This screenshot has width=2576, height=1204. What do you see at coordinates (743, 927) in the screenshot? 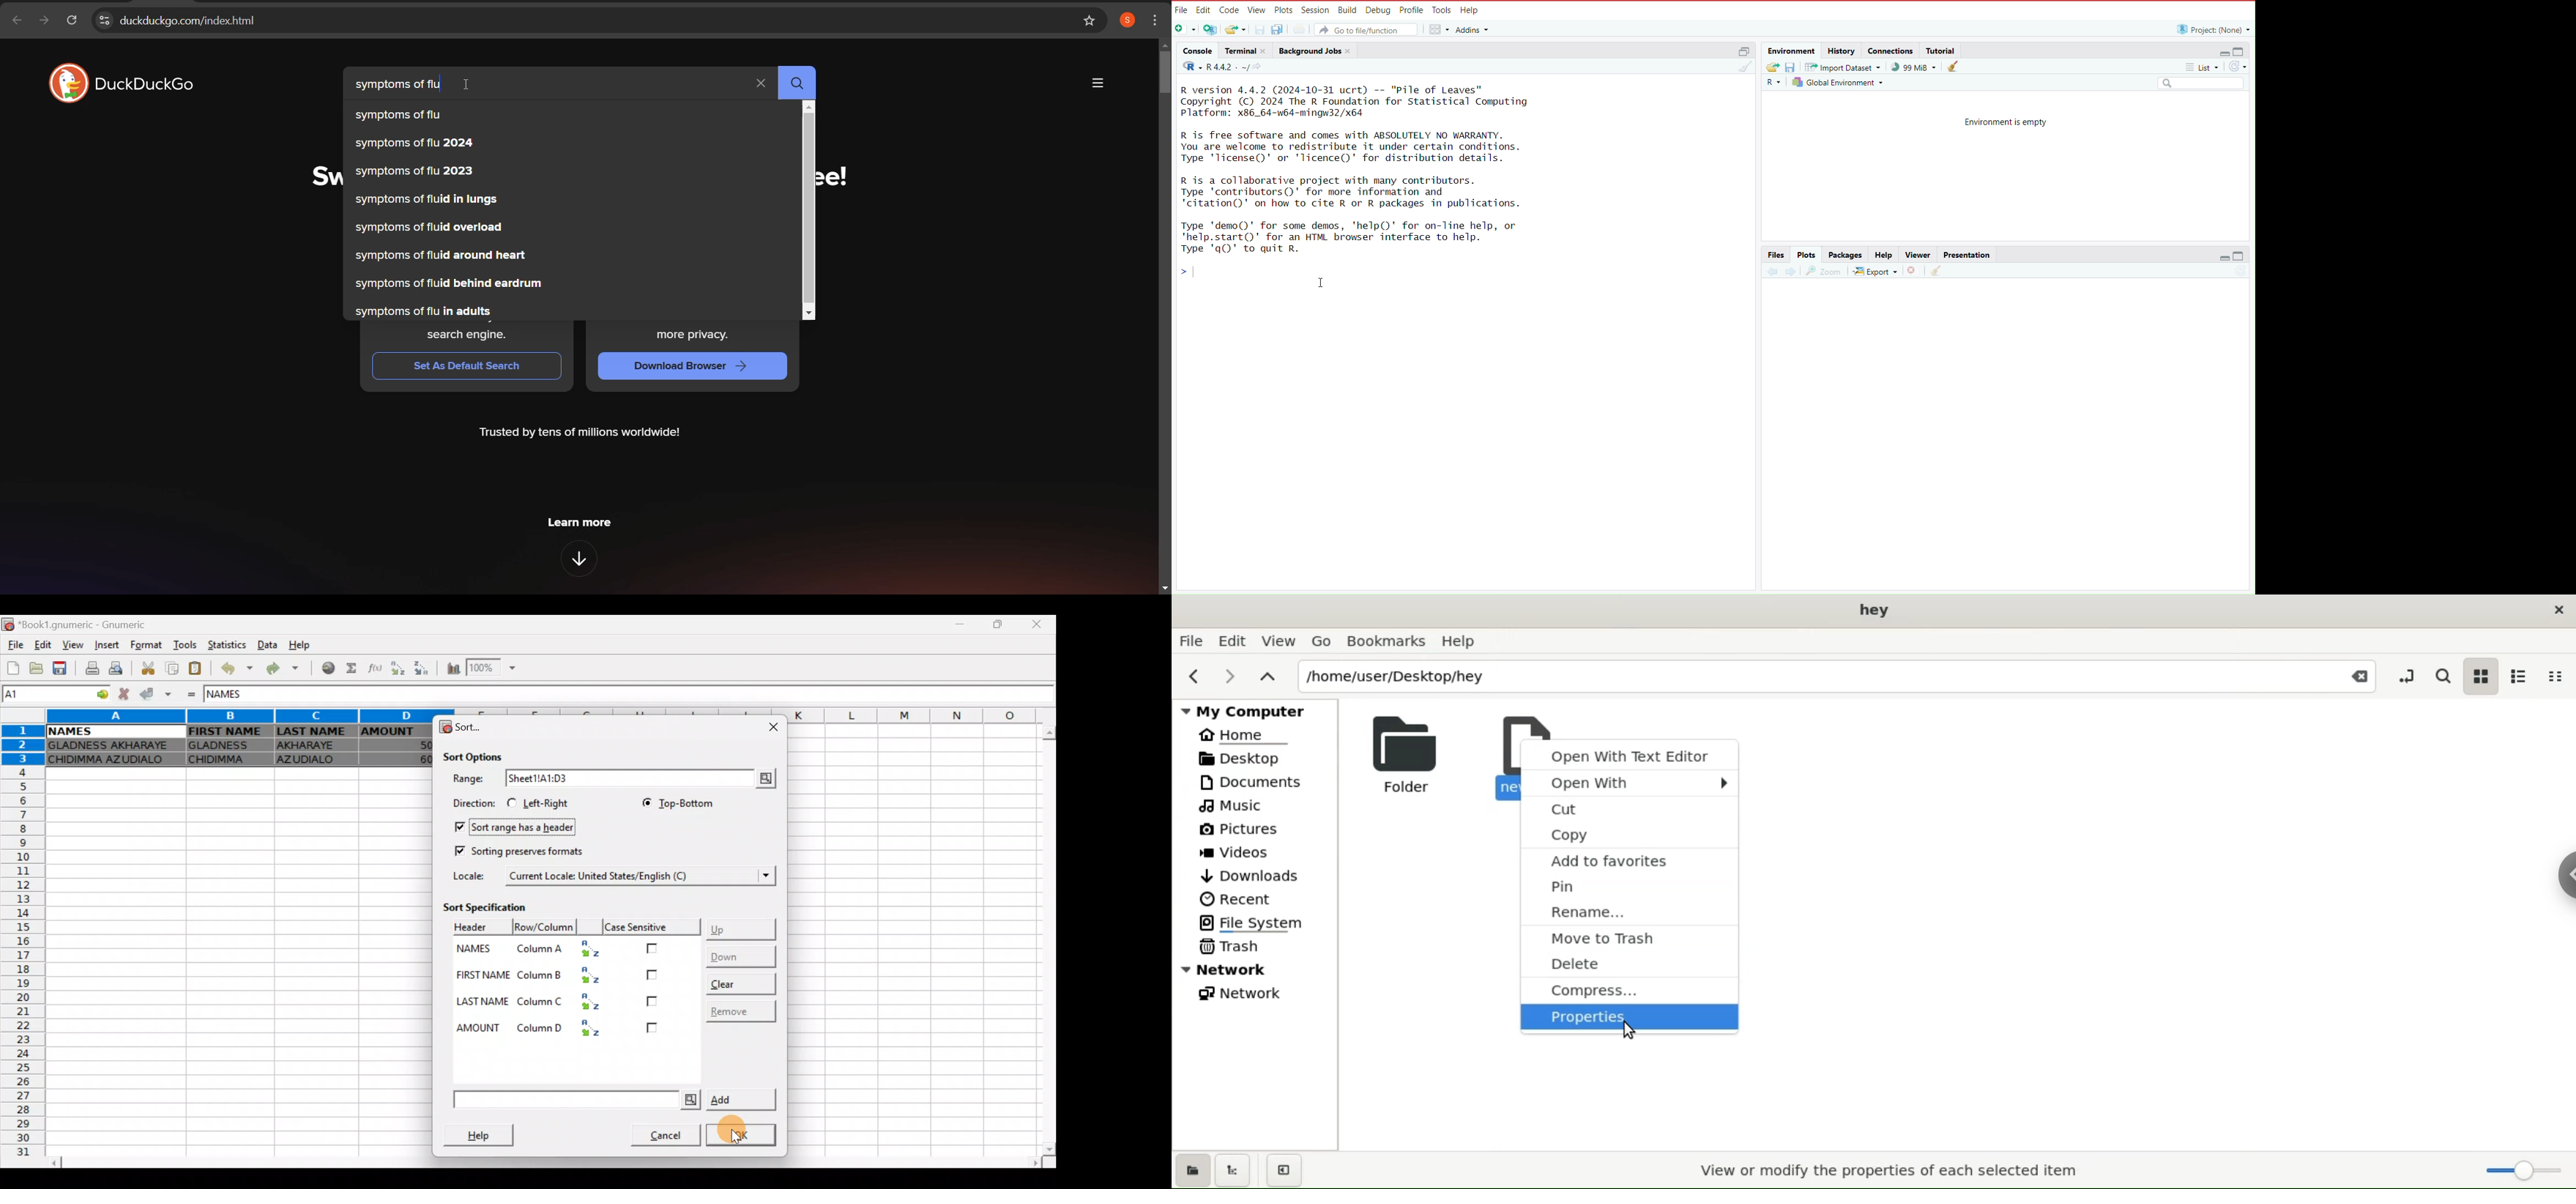
I see `Up` at bounding box center [743, 927].